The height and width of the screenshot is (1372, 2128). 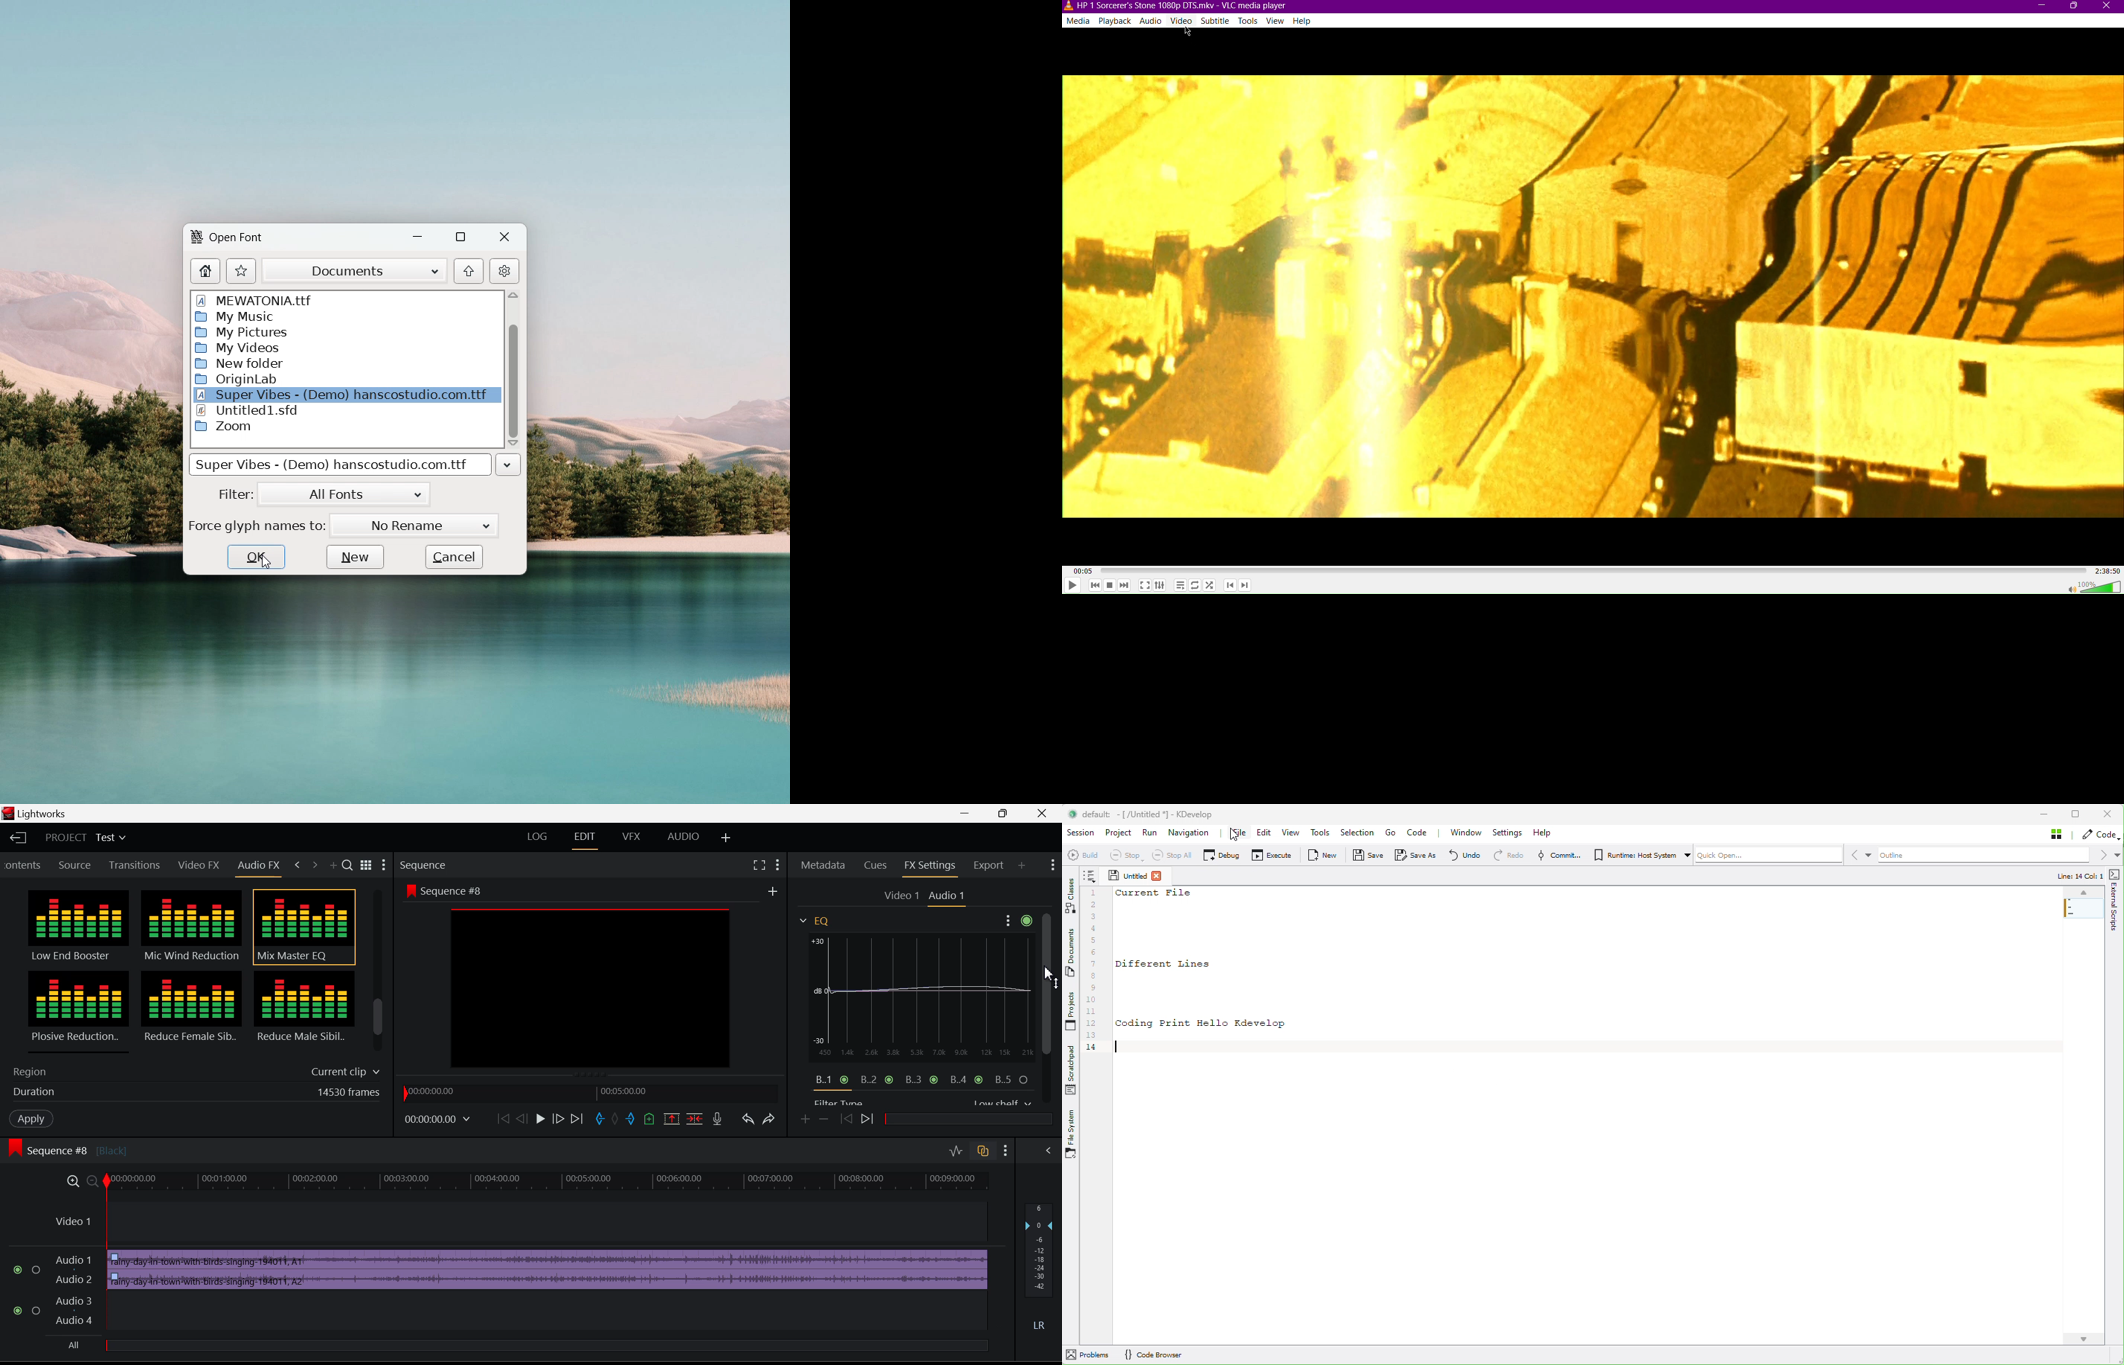 What do you see at coordinates (84, 837) in the screenshot?
I see `Project Title` at bounding box center [84, 837].